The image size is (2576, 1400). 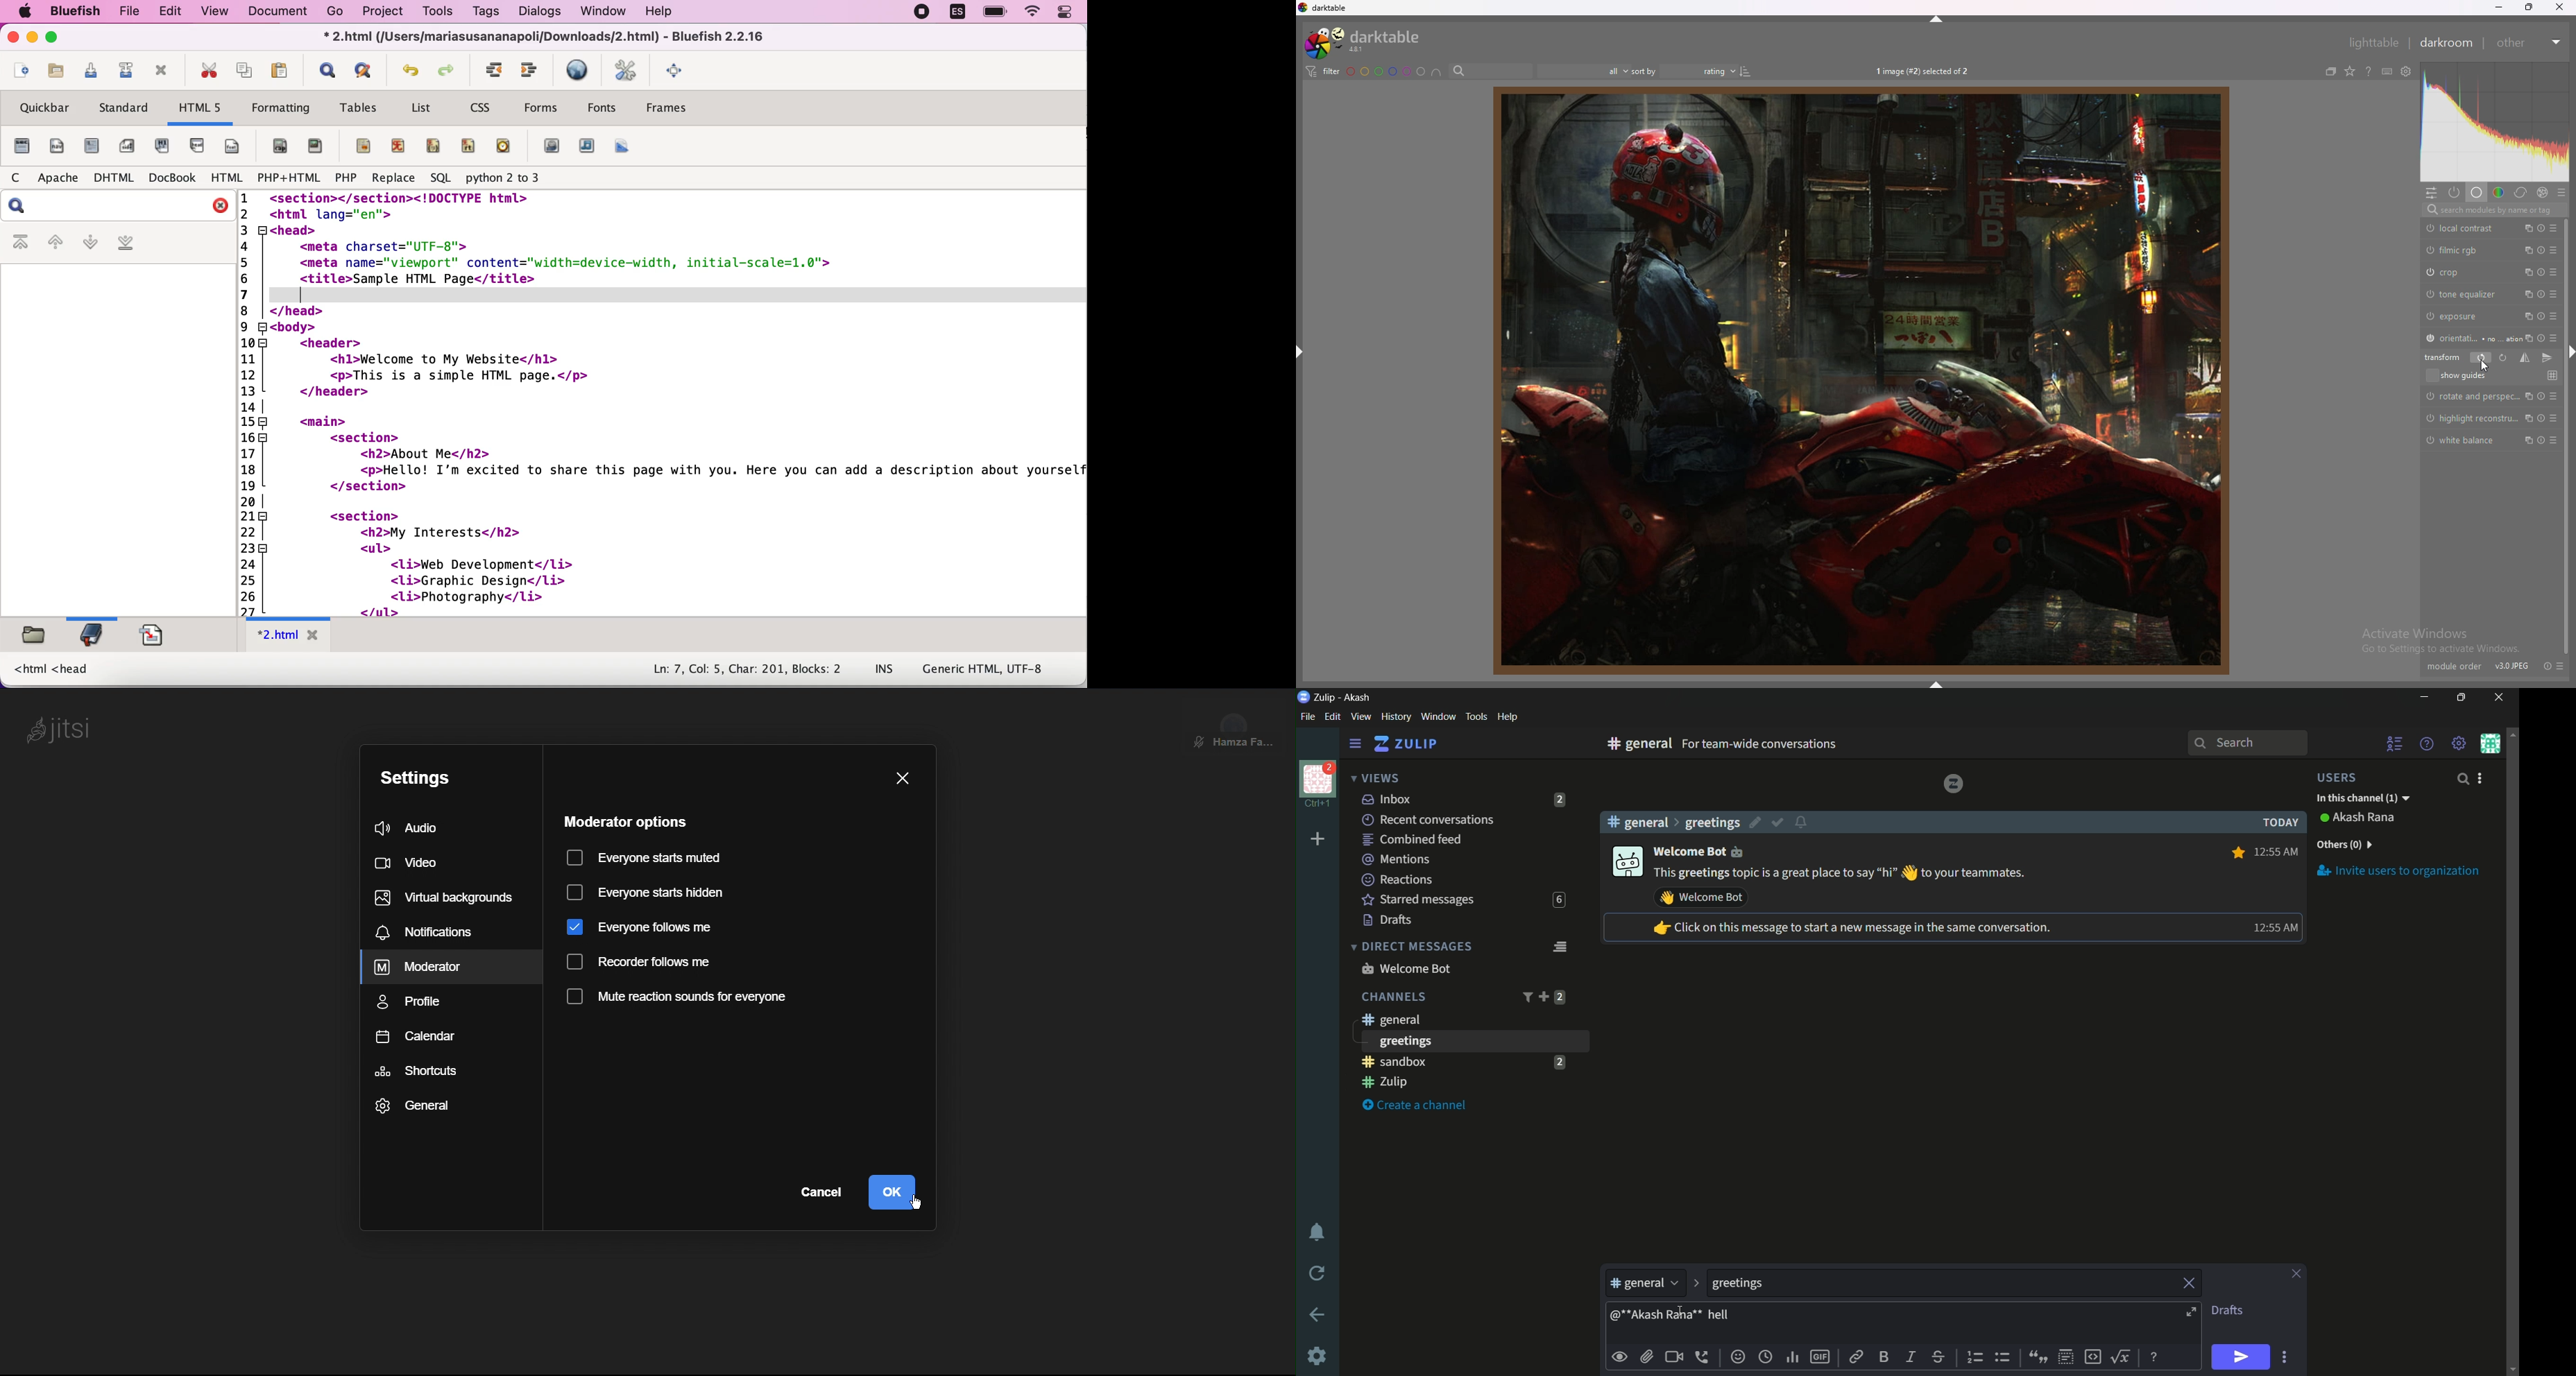 What do you see at coordinates (1405, 744) in the screenshot?
I see `zulip` at bounding box center [1405, 744].